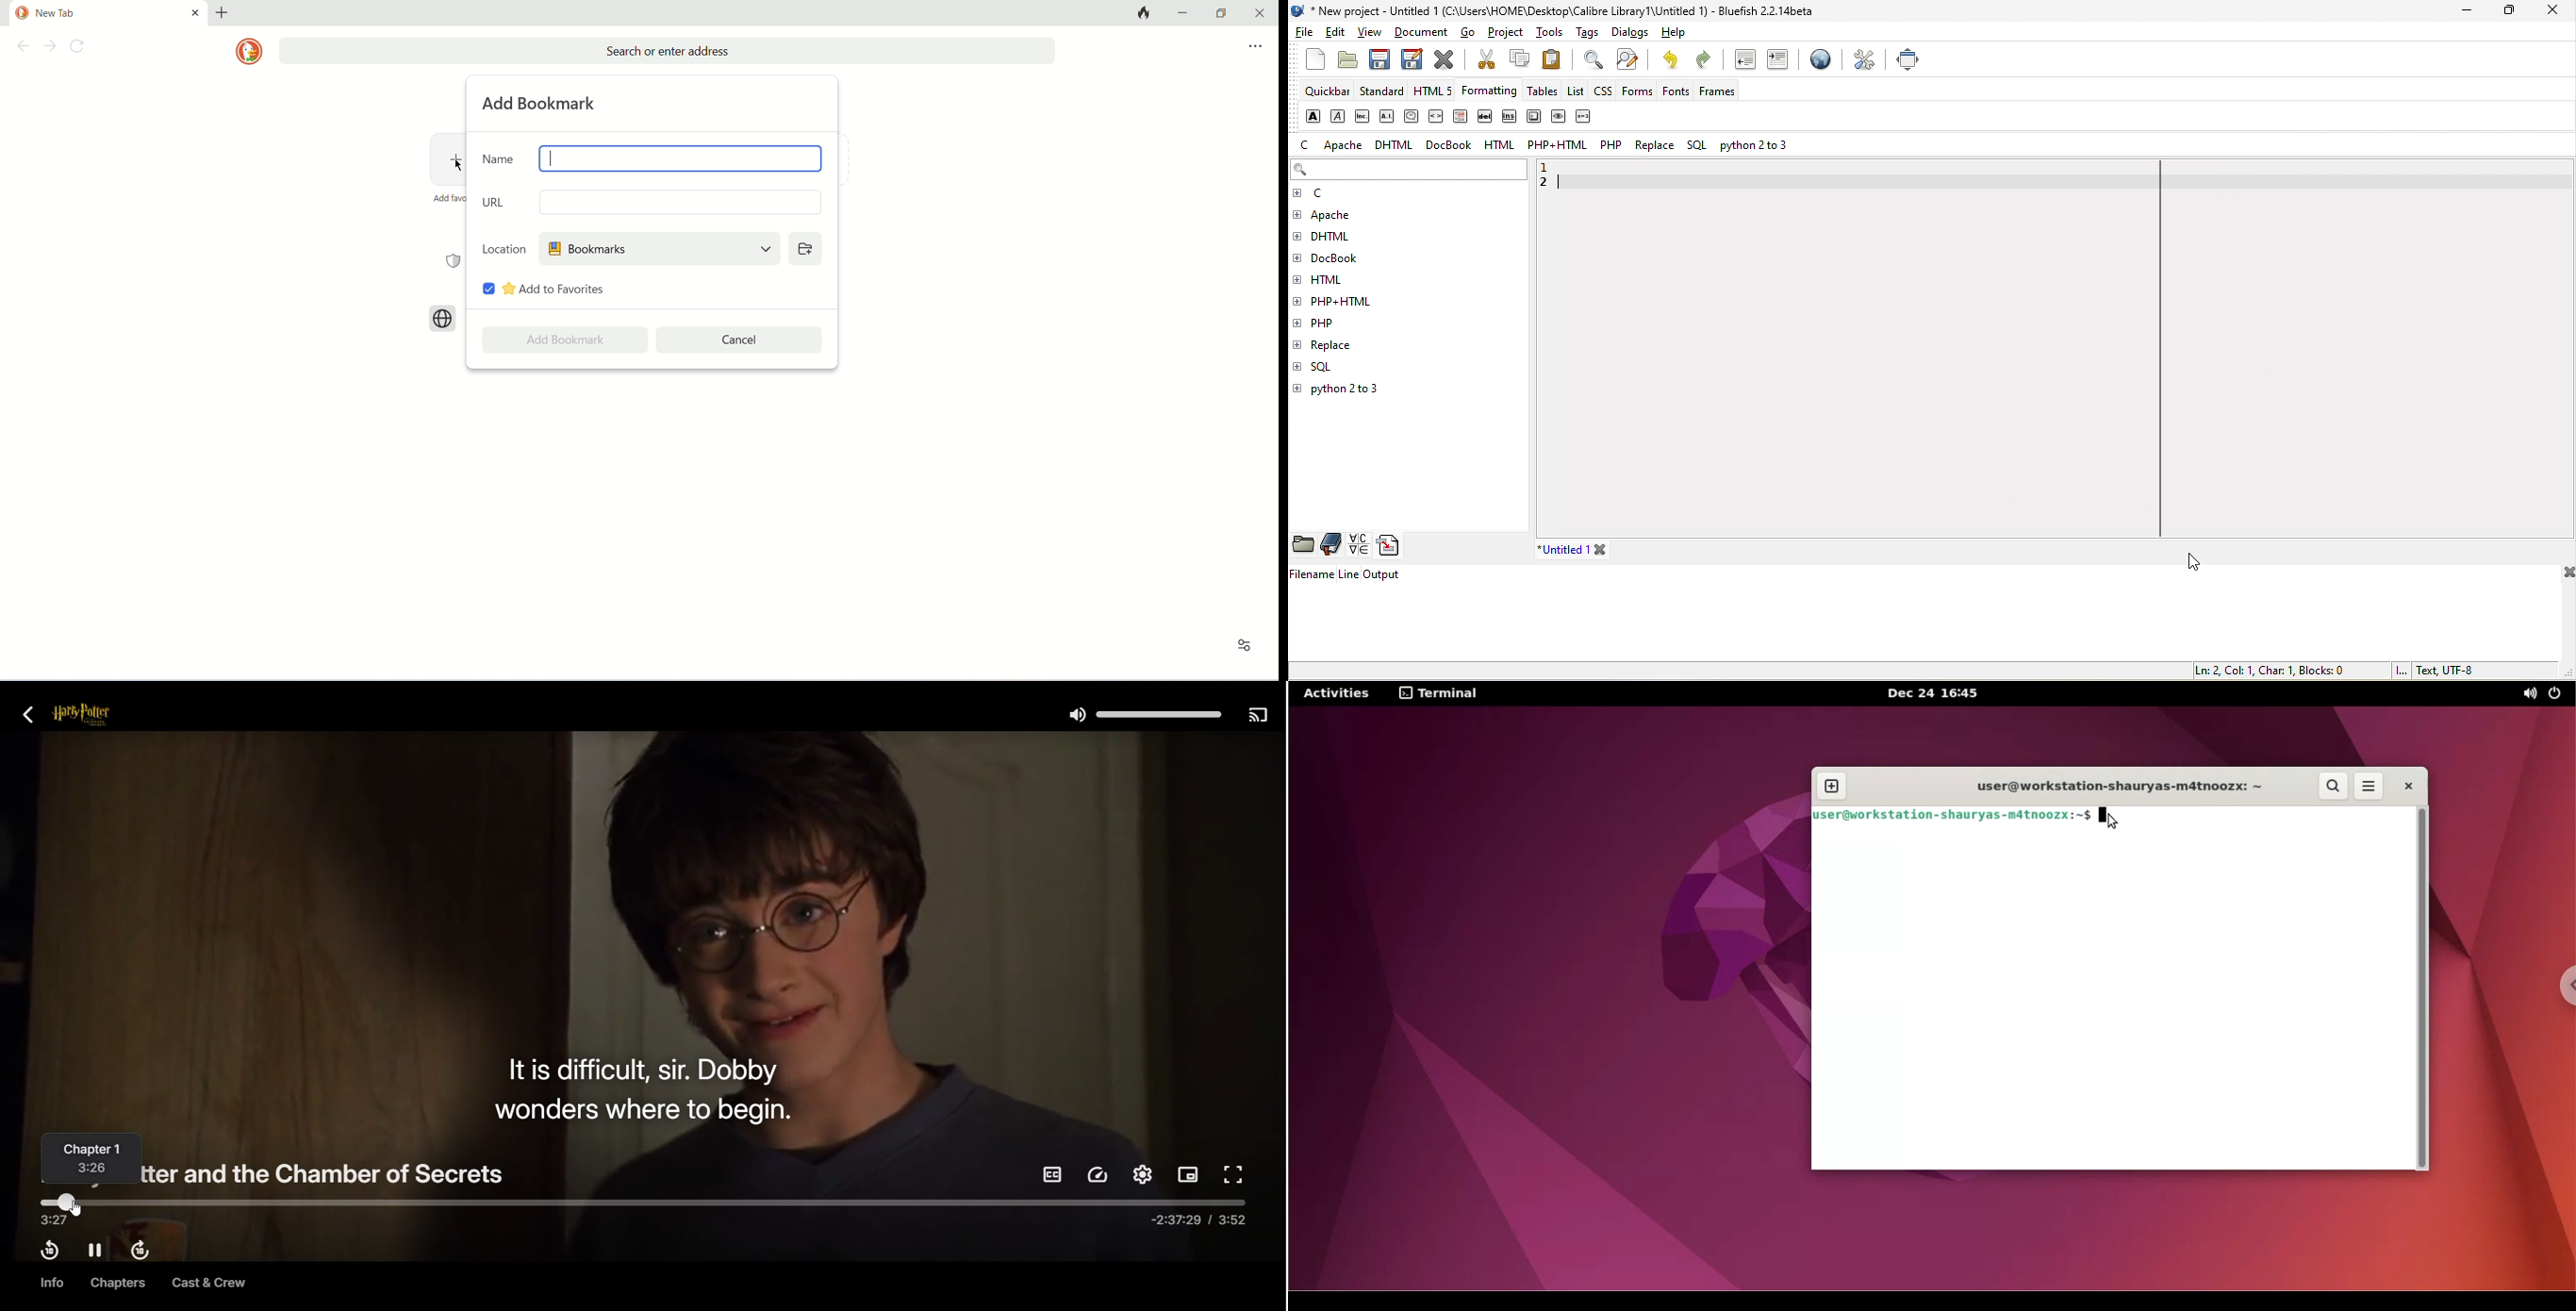  What do you see at coordinates (1627, 34) in the screenshot?
I see `dialogs` at bounding box center [1627, 34].